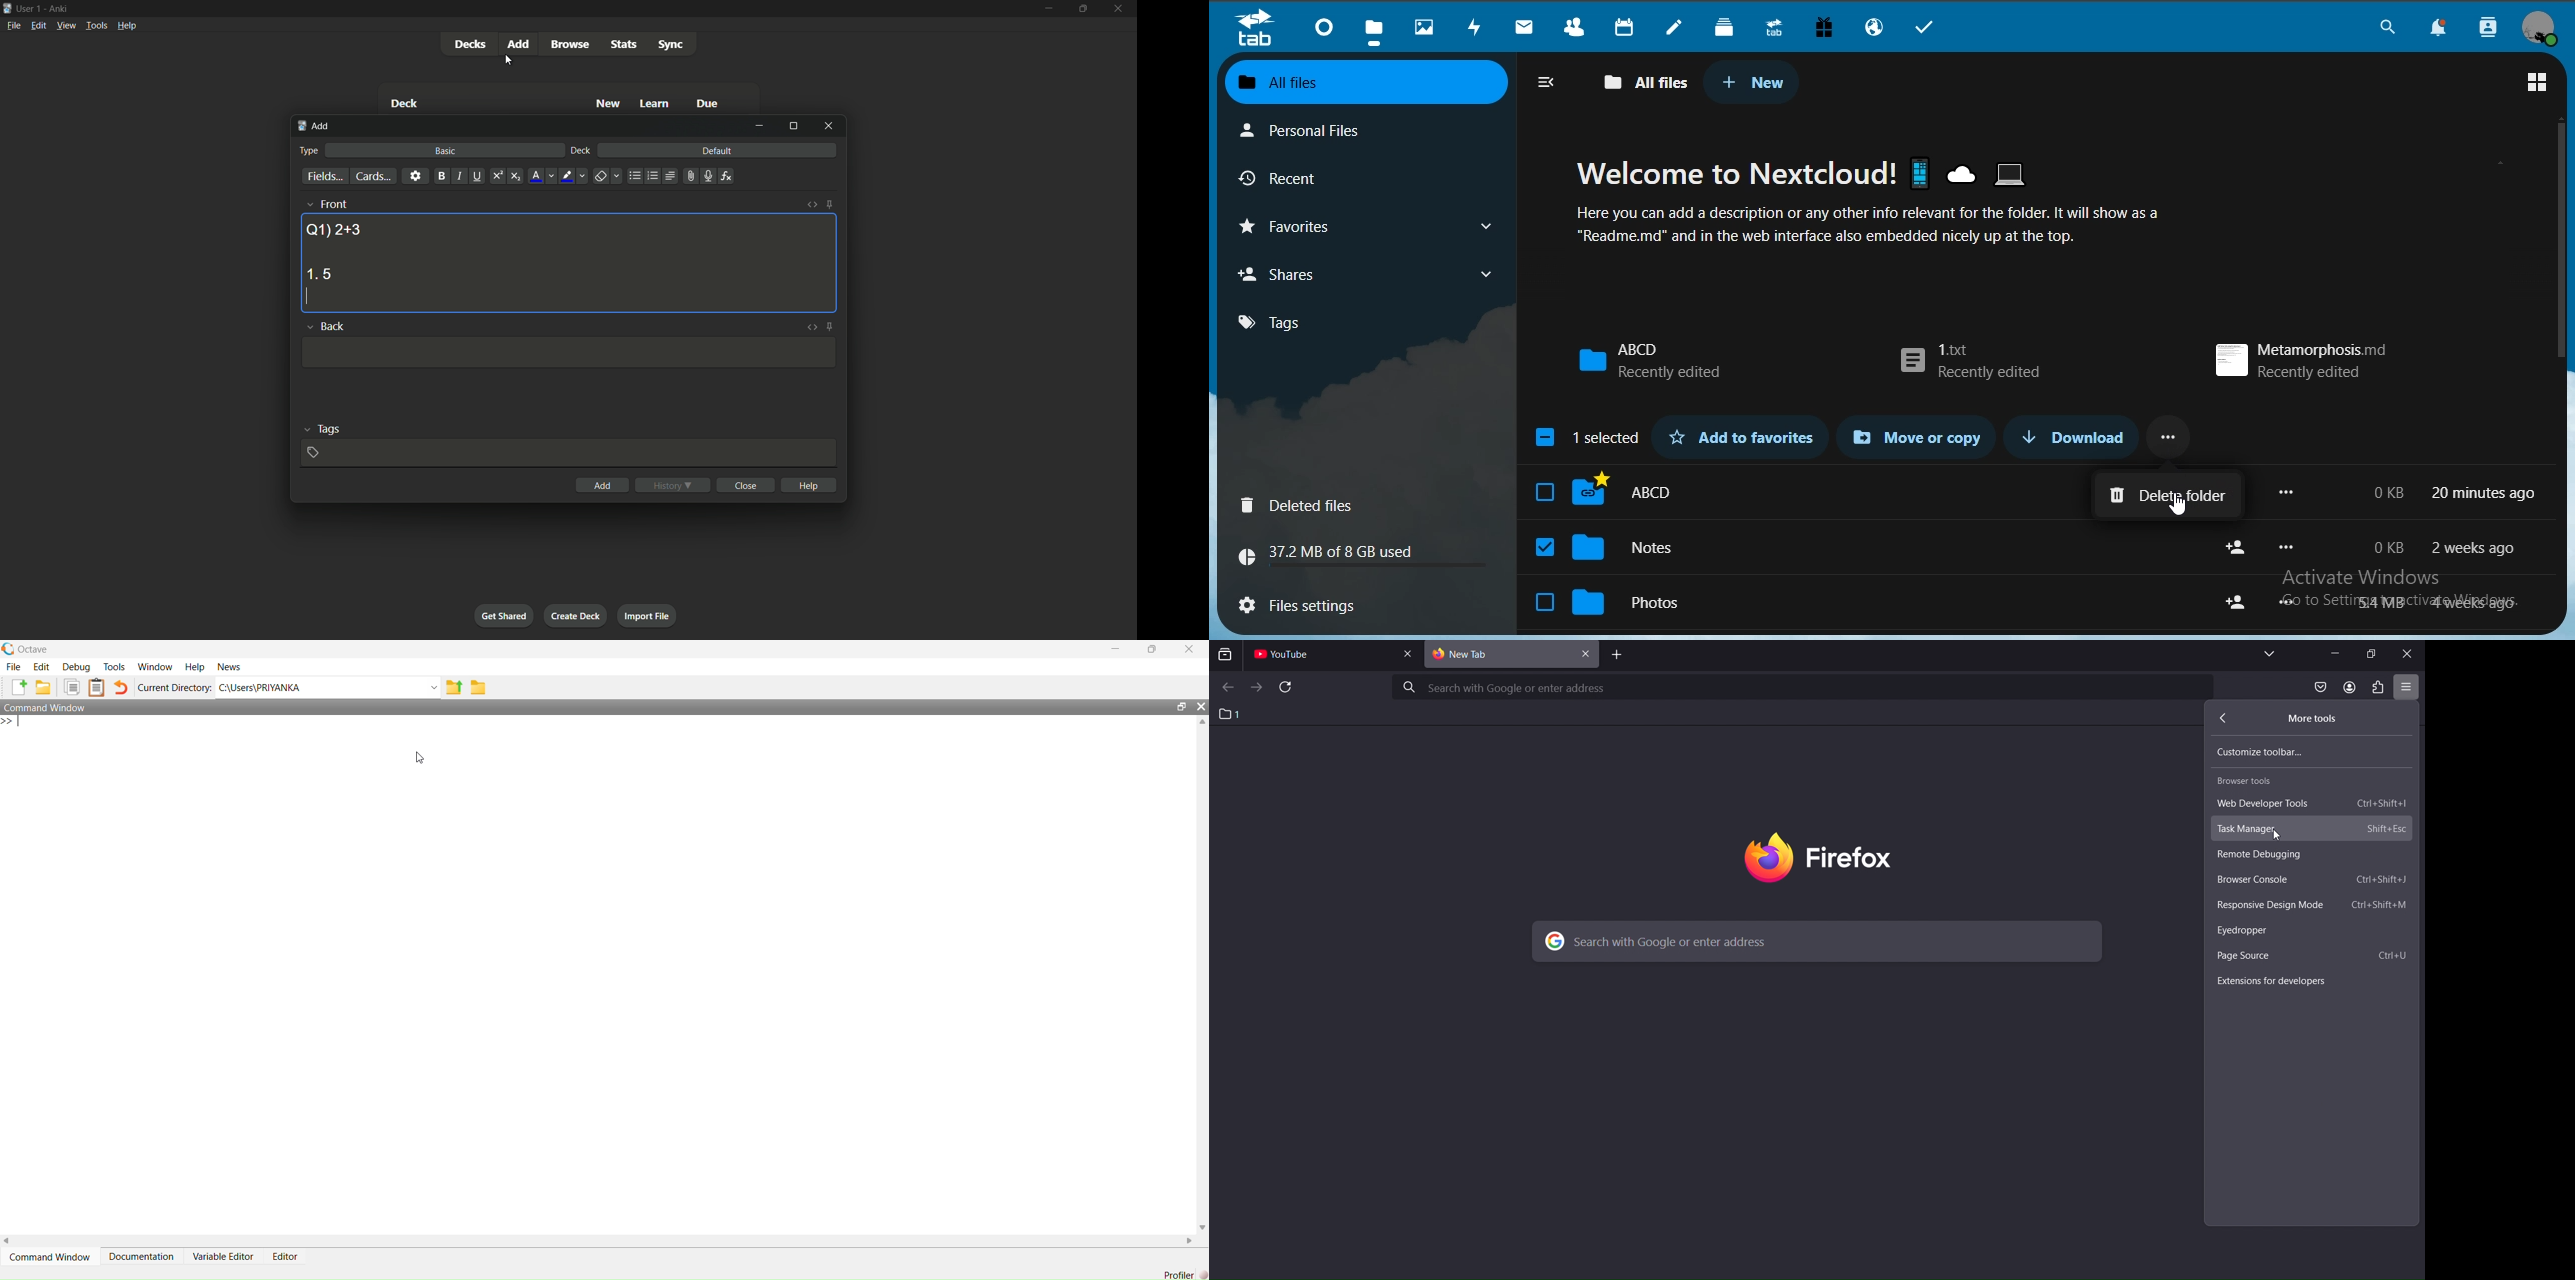 This screenshot has height=1288, width=2576. What do you see at coordinates (2543, 27) in the screenshot?
I see `view profile` at bounding box center [2543, 27].